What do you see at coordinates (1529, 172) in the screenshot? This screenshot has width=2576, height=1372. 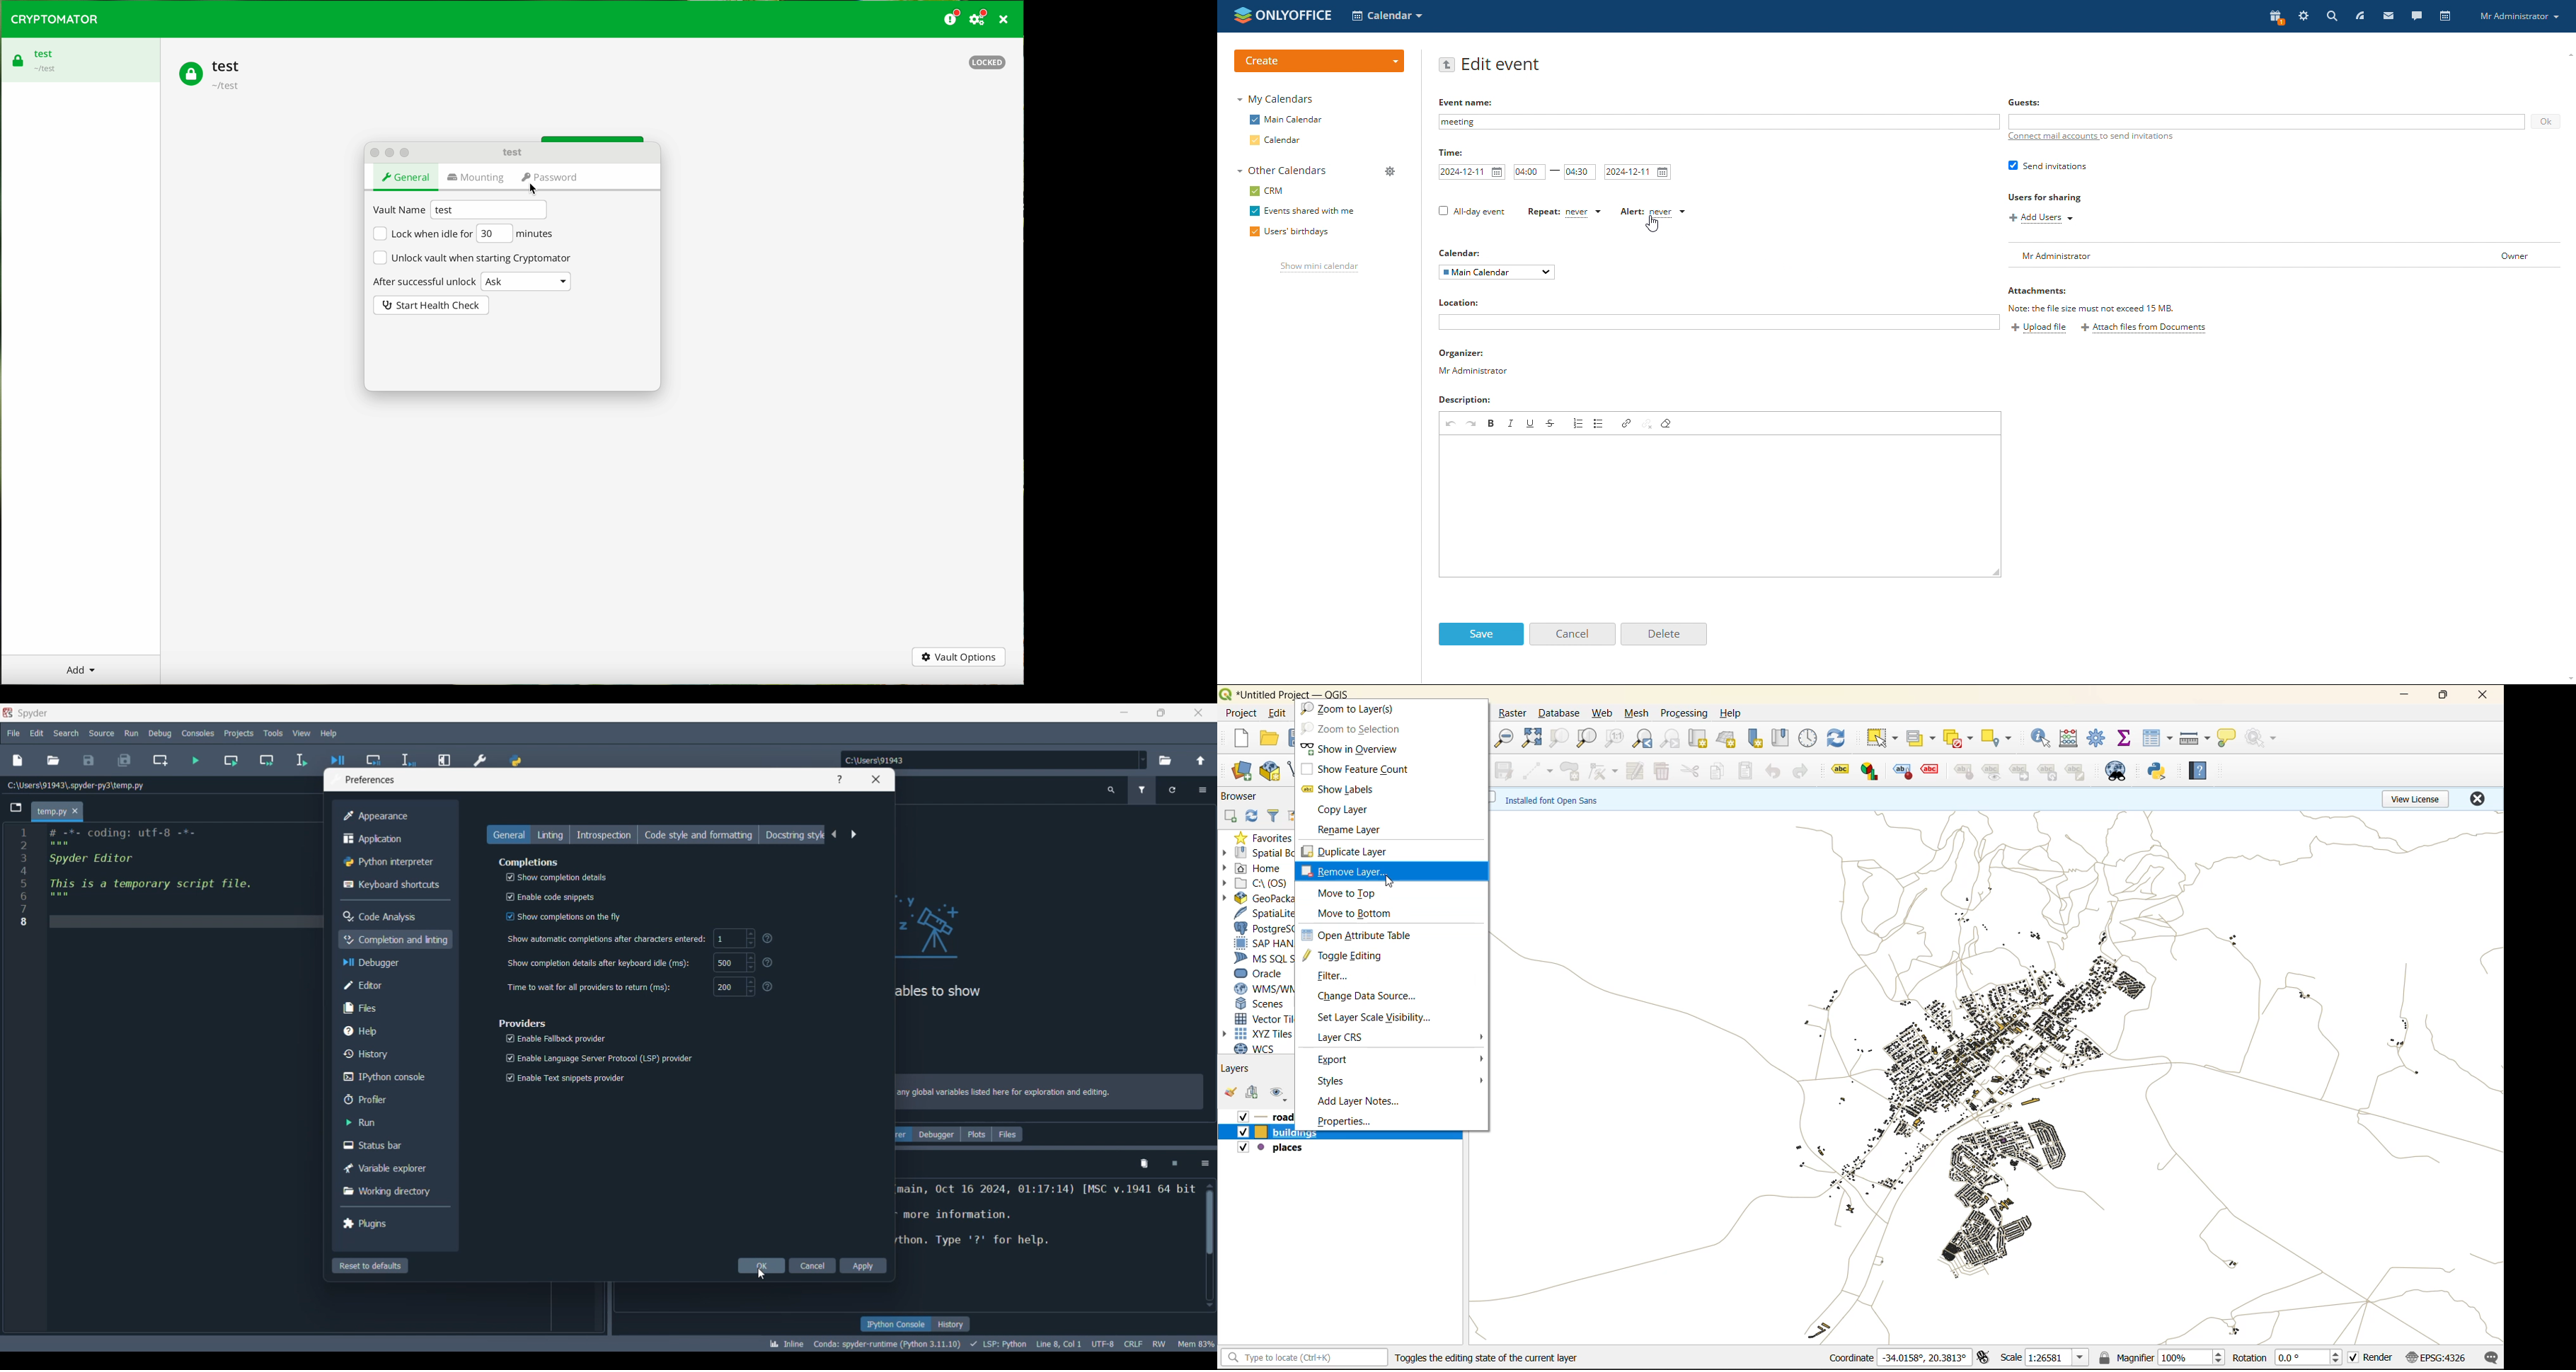 I see `start time` at bounding box center [1529, 172].